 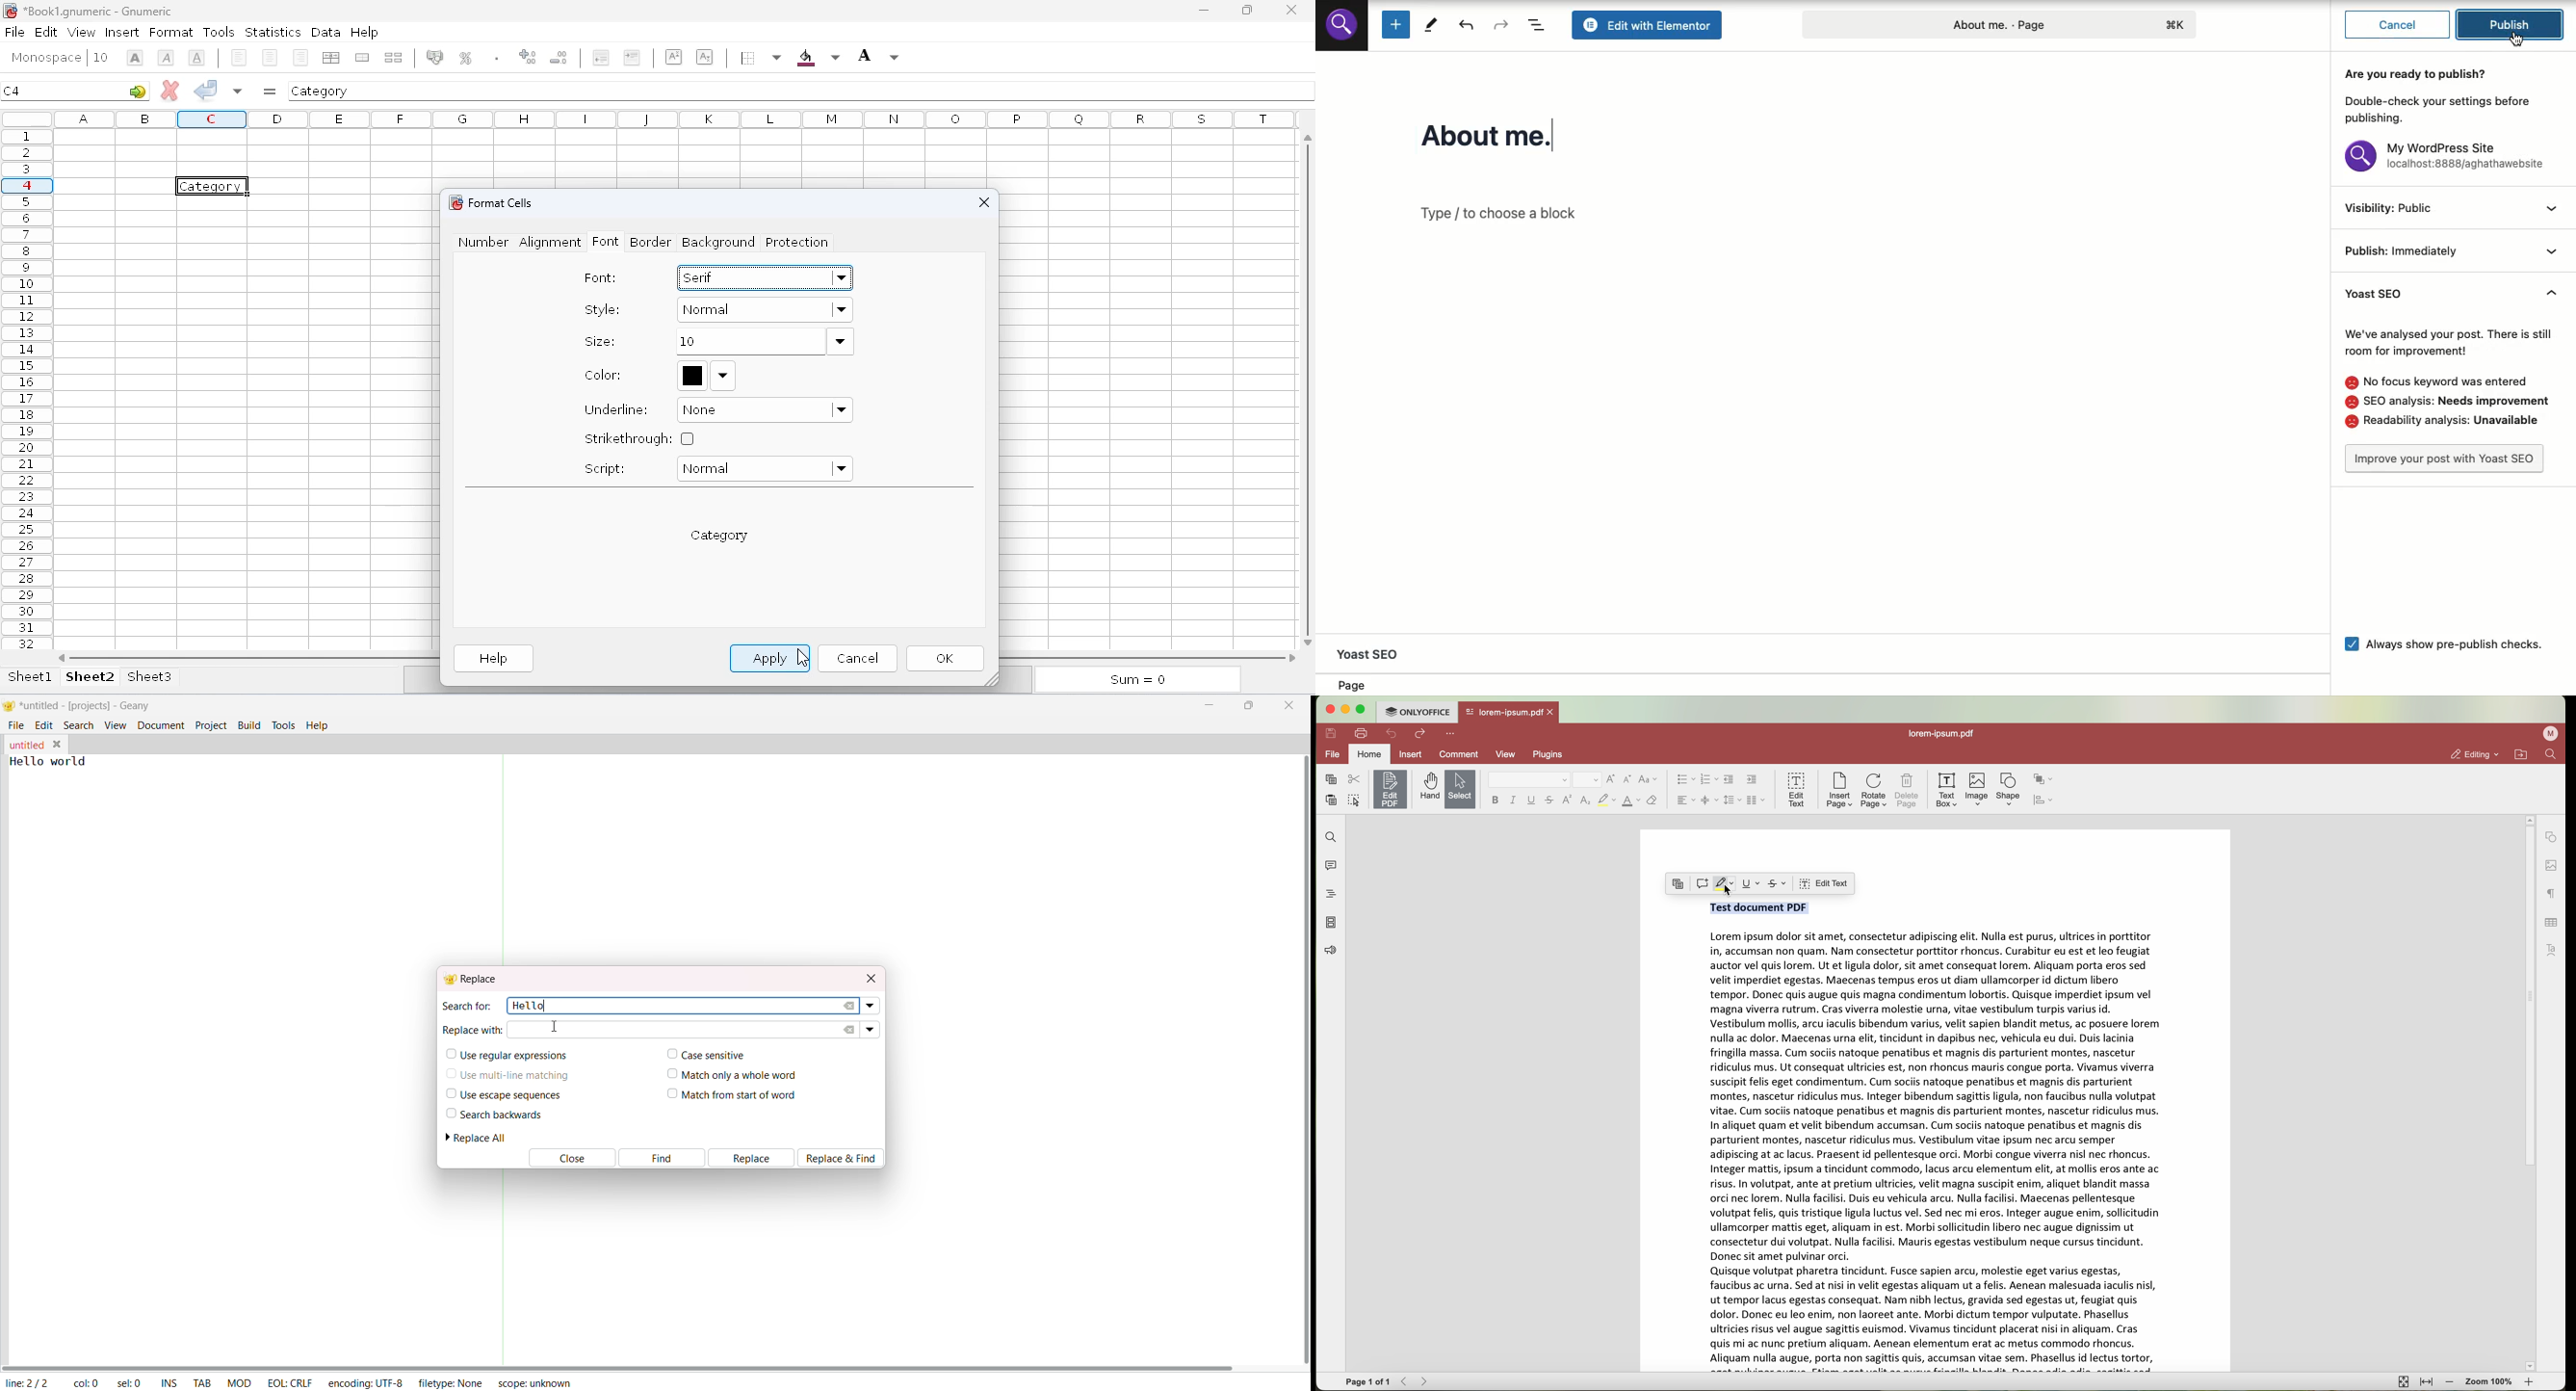 I want to click on Collapse, so click(x=2555, y=250).